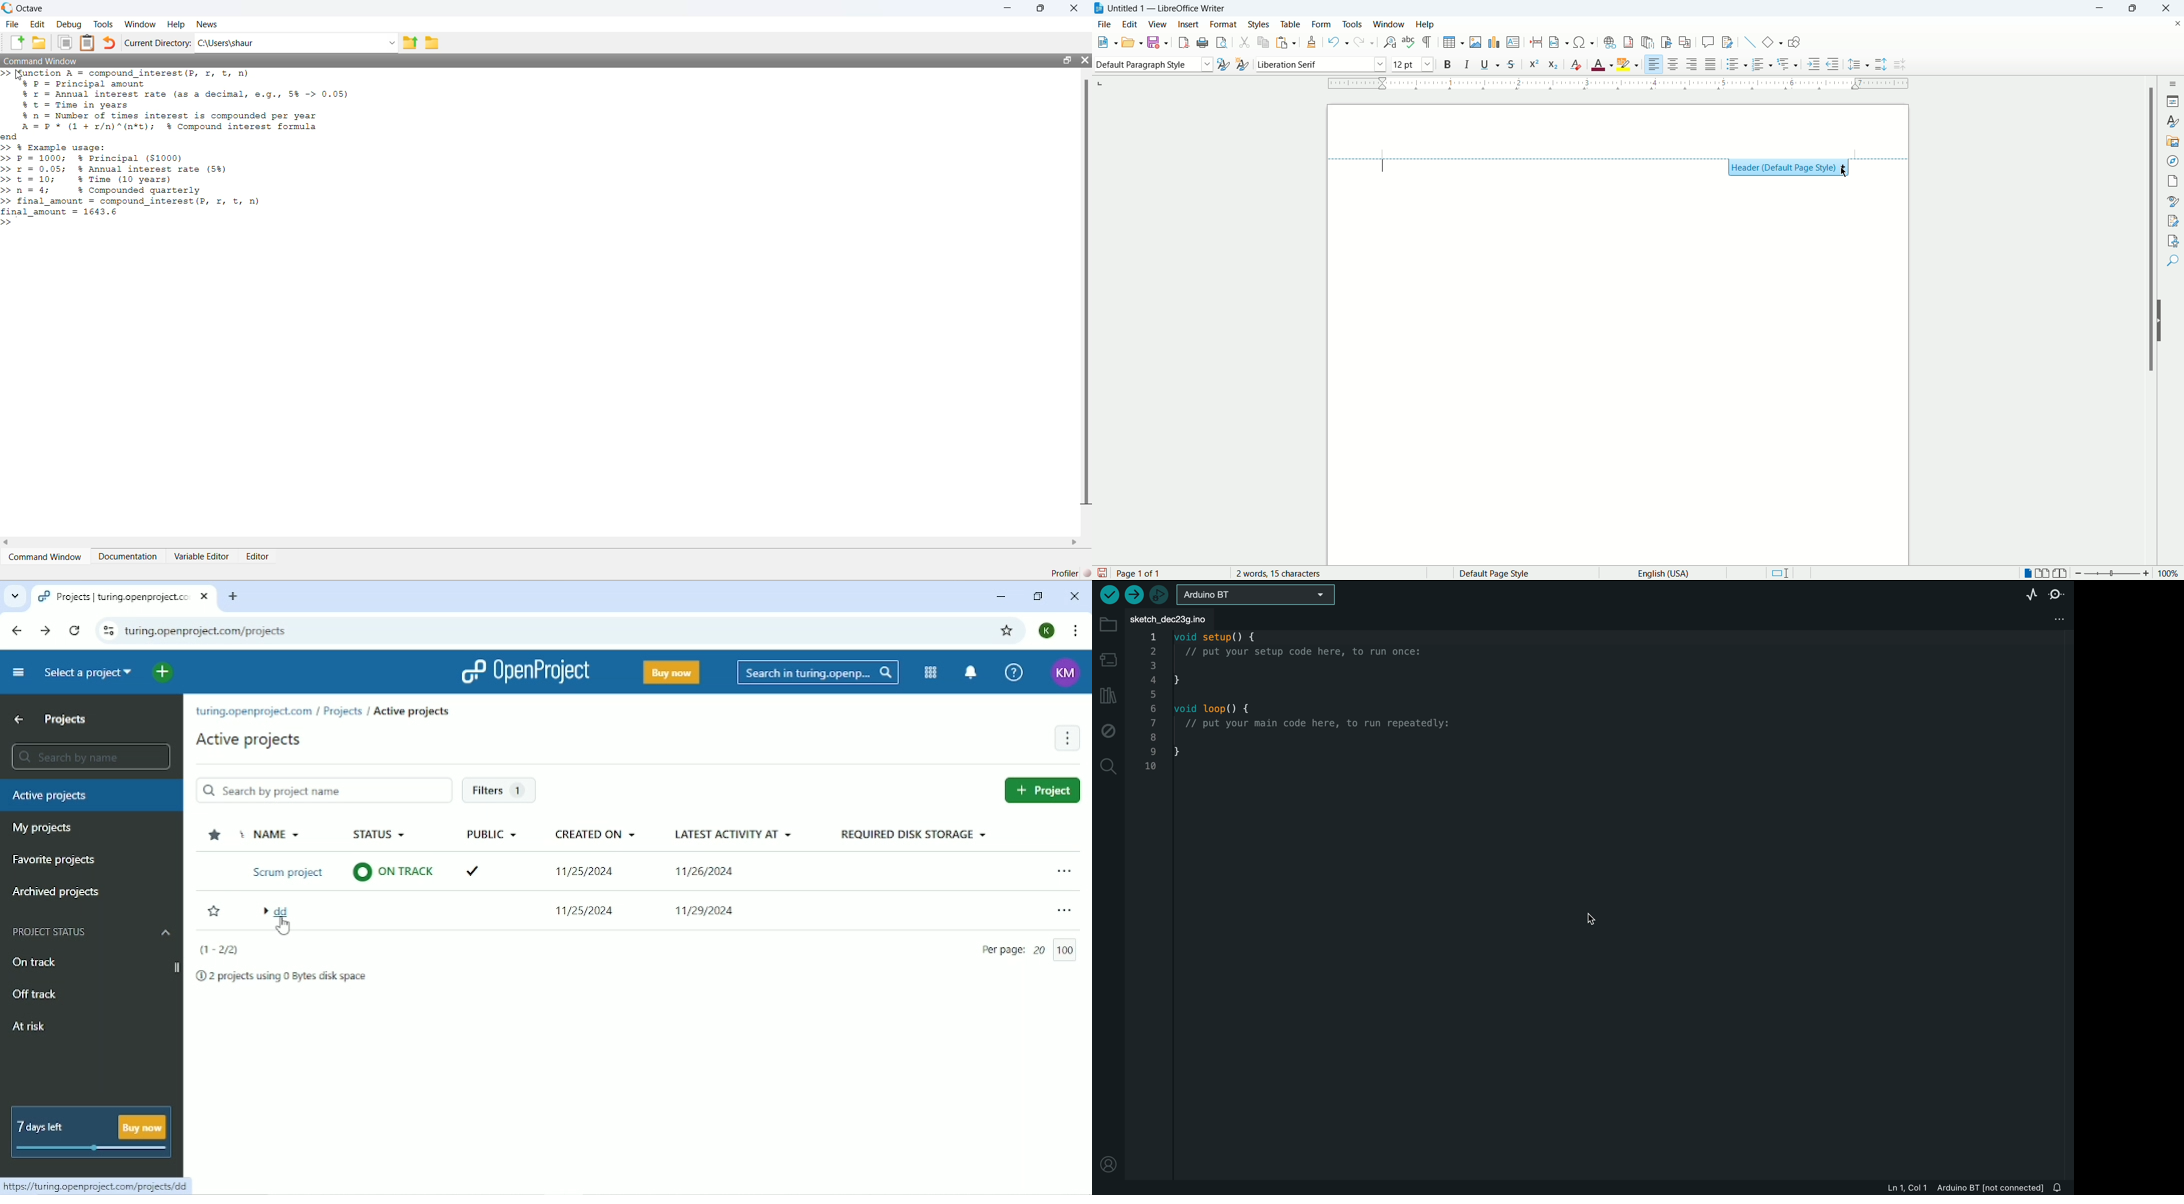  What do you see at coordinates (1263, 43) in the screenshot?
I see `copy` at bounding box center [1263, 43].